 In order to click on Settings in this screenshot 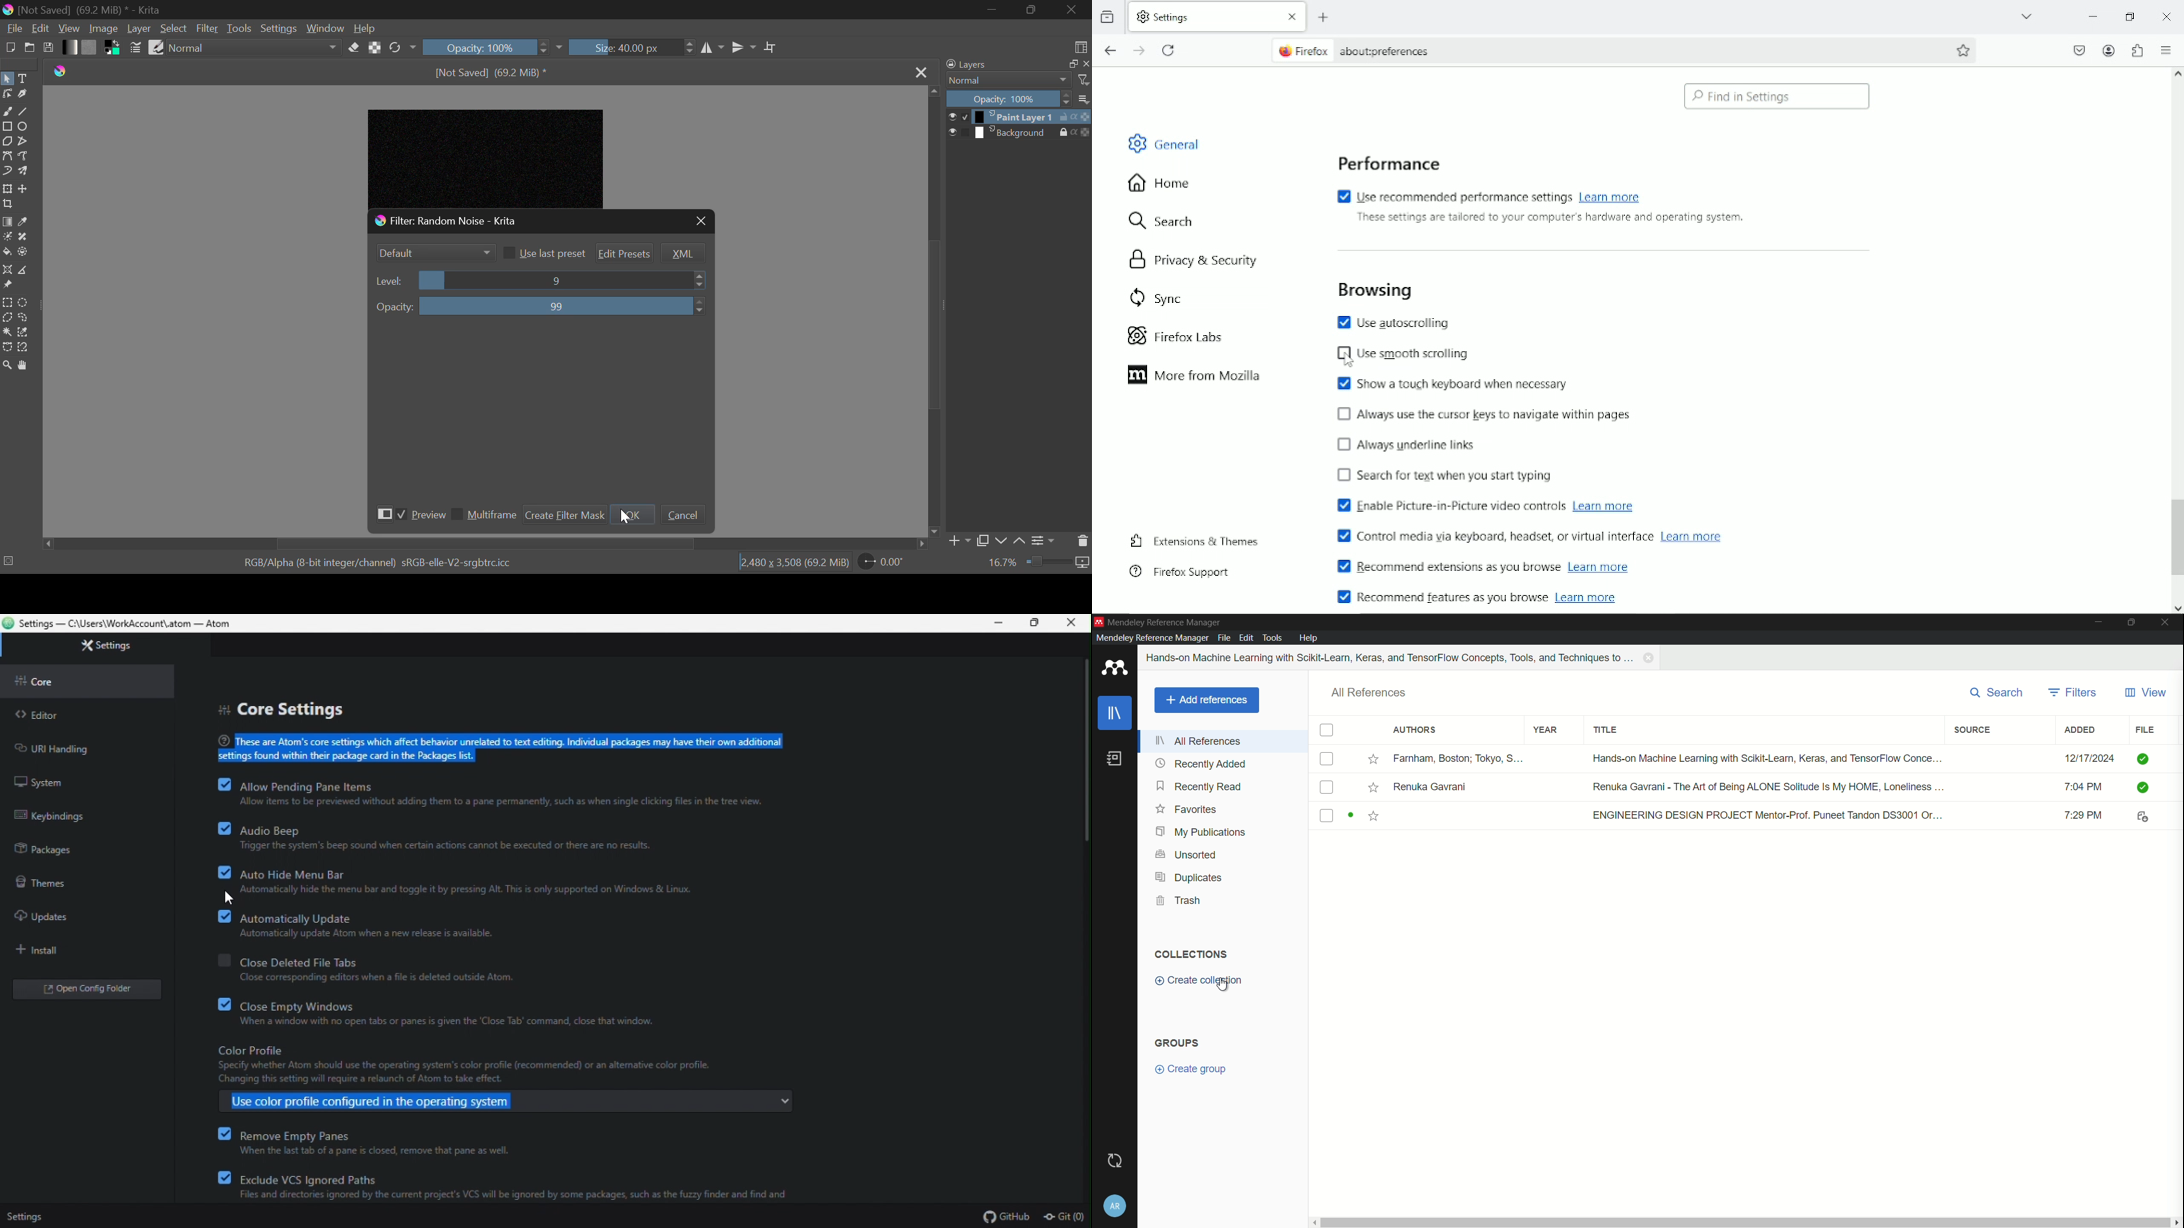, I will do `click(1202, 16)`.